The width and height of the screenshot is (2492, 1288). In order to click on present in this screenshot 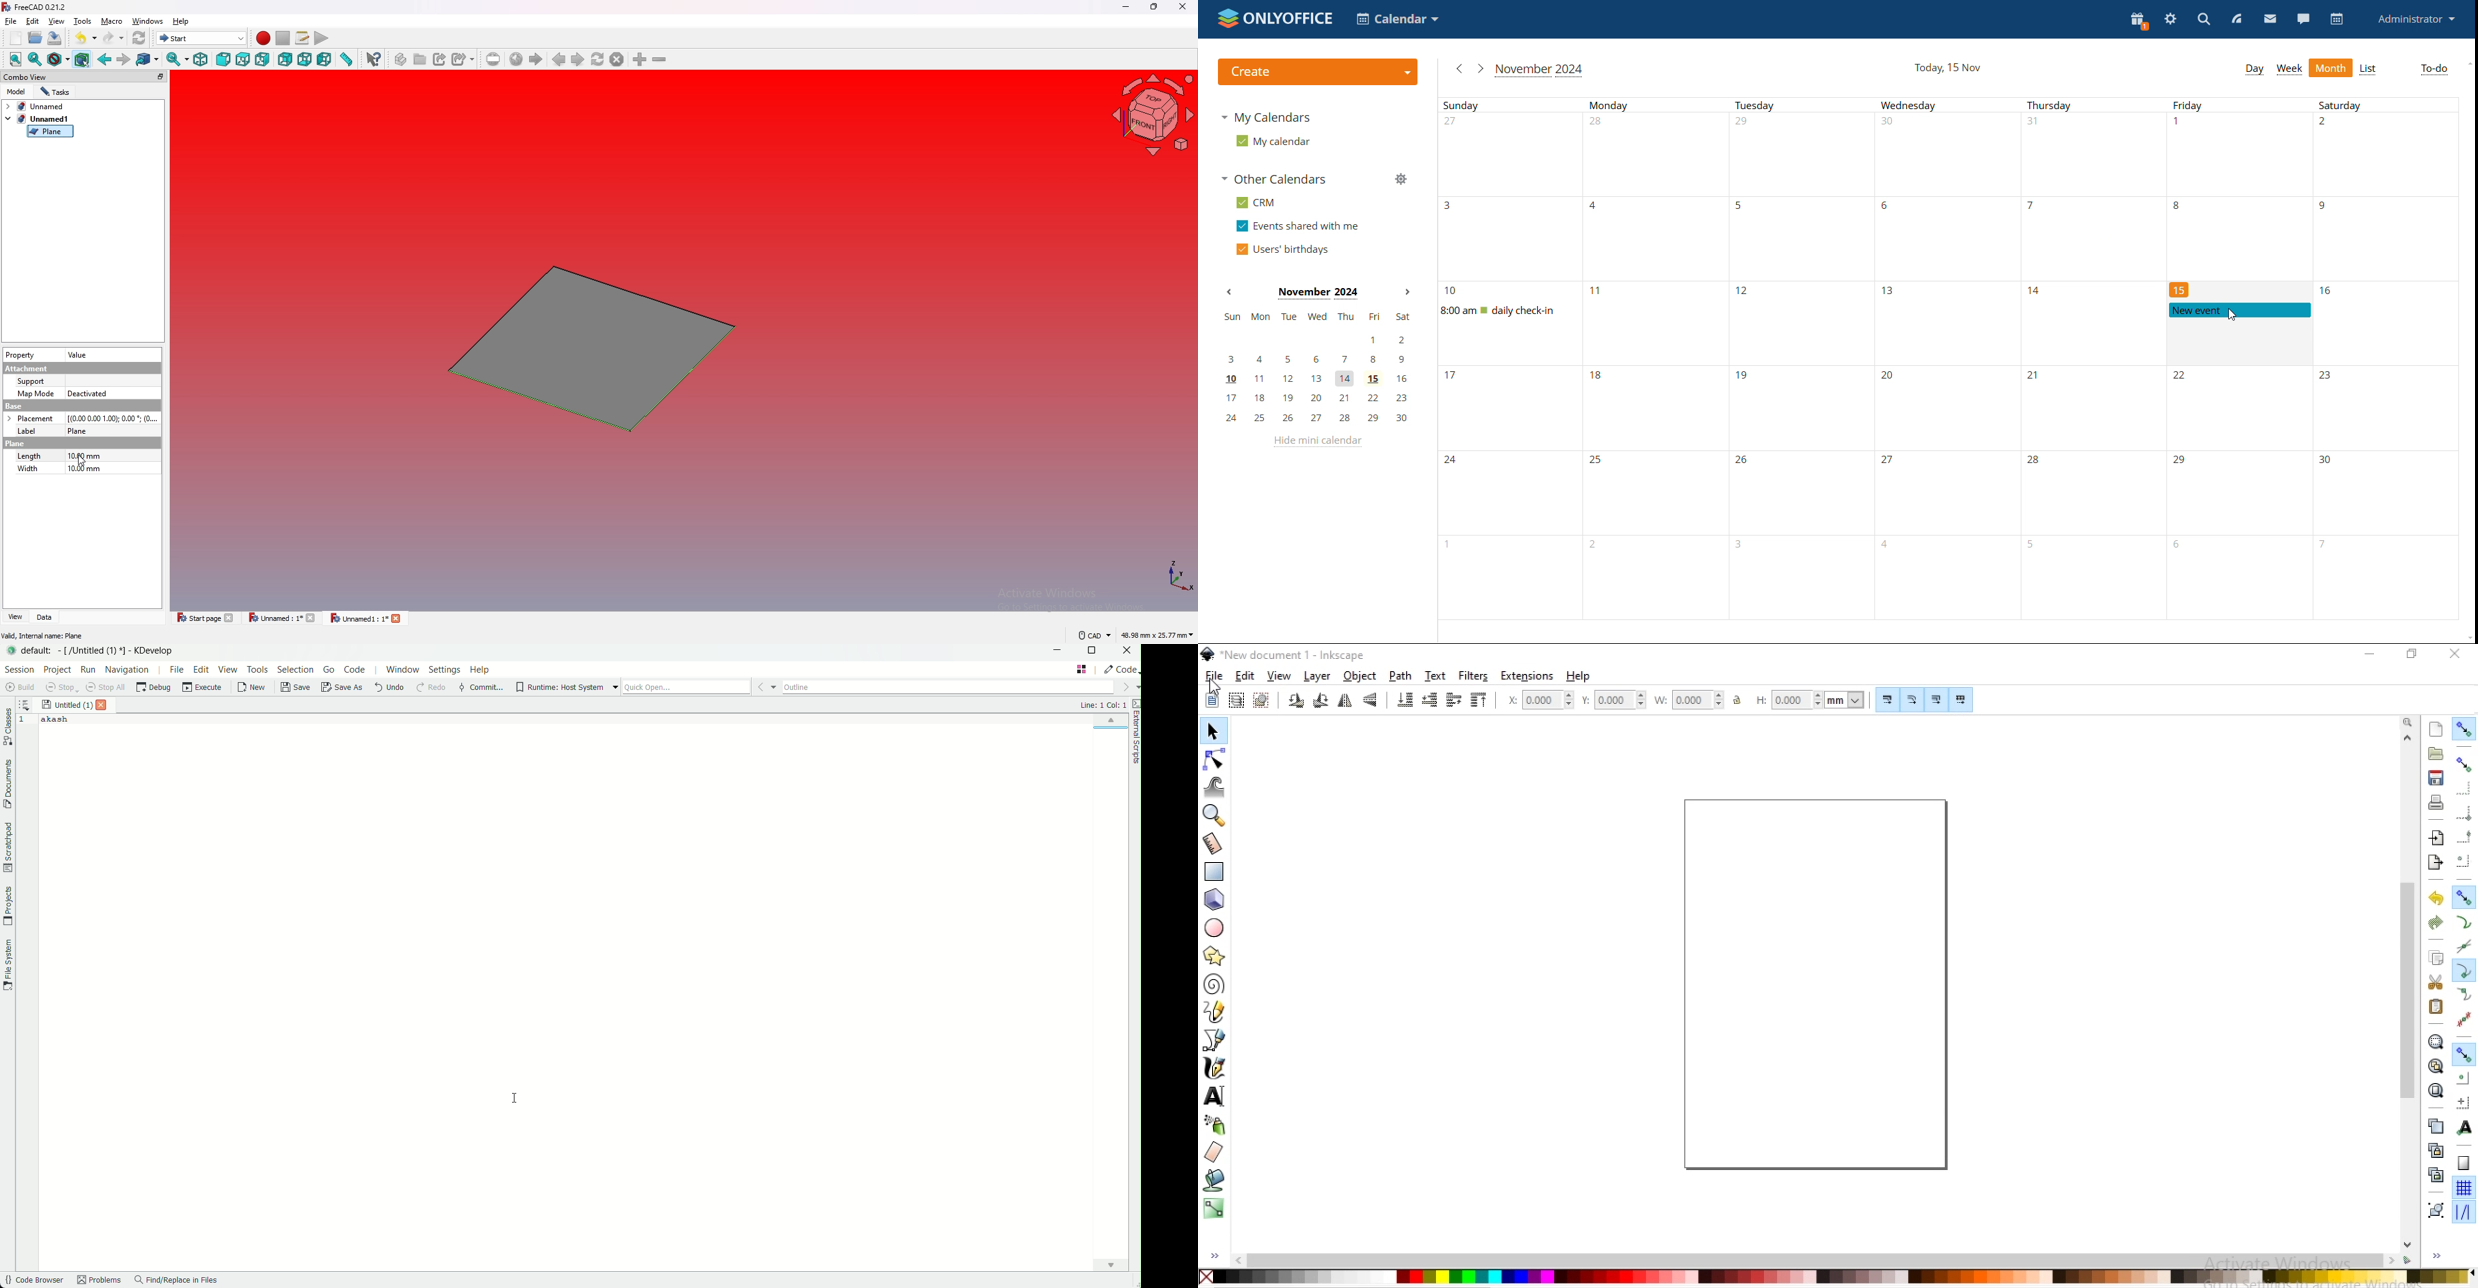, I will do `click(2139, 21)`.